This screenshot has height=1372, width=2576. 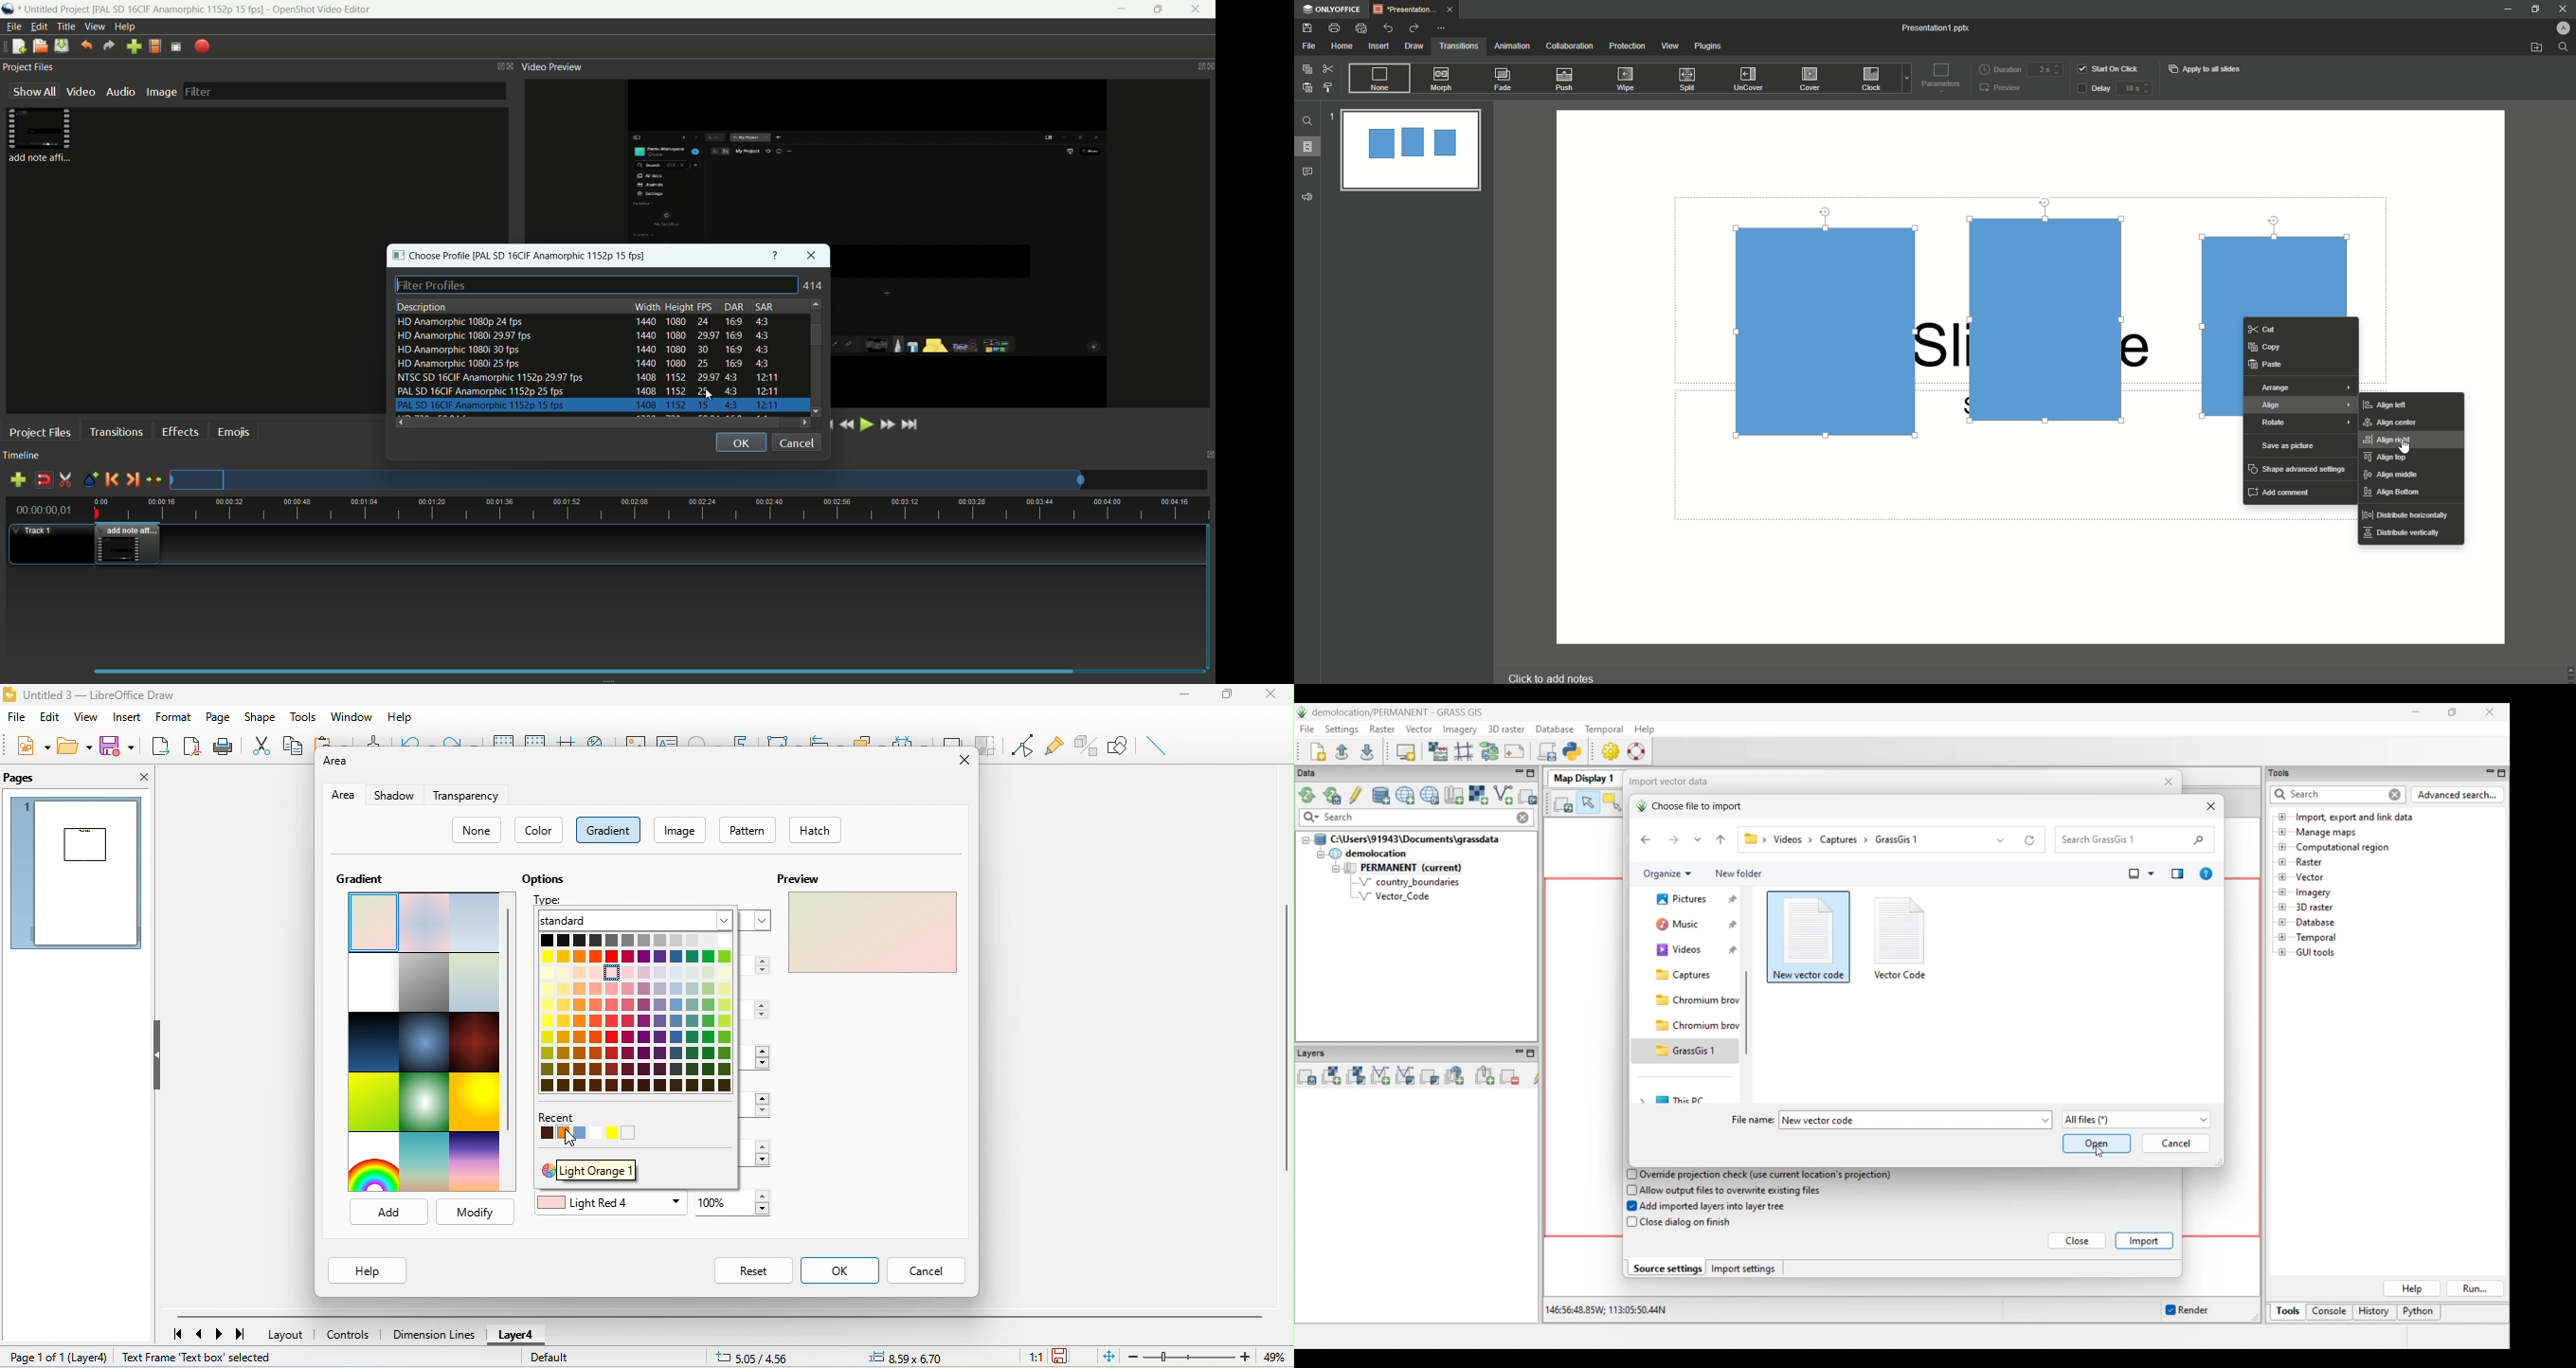 I want to click on maximize, so click(x=1228, y=694).